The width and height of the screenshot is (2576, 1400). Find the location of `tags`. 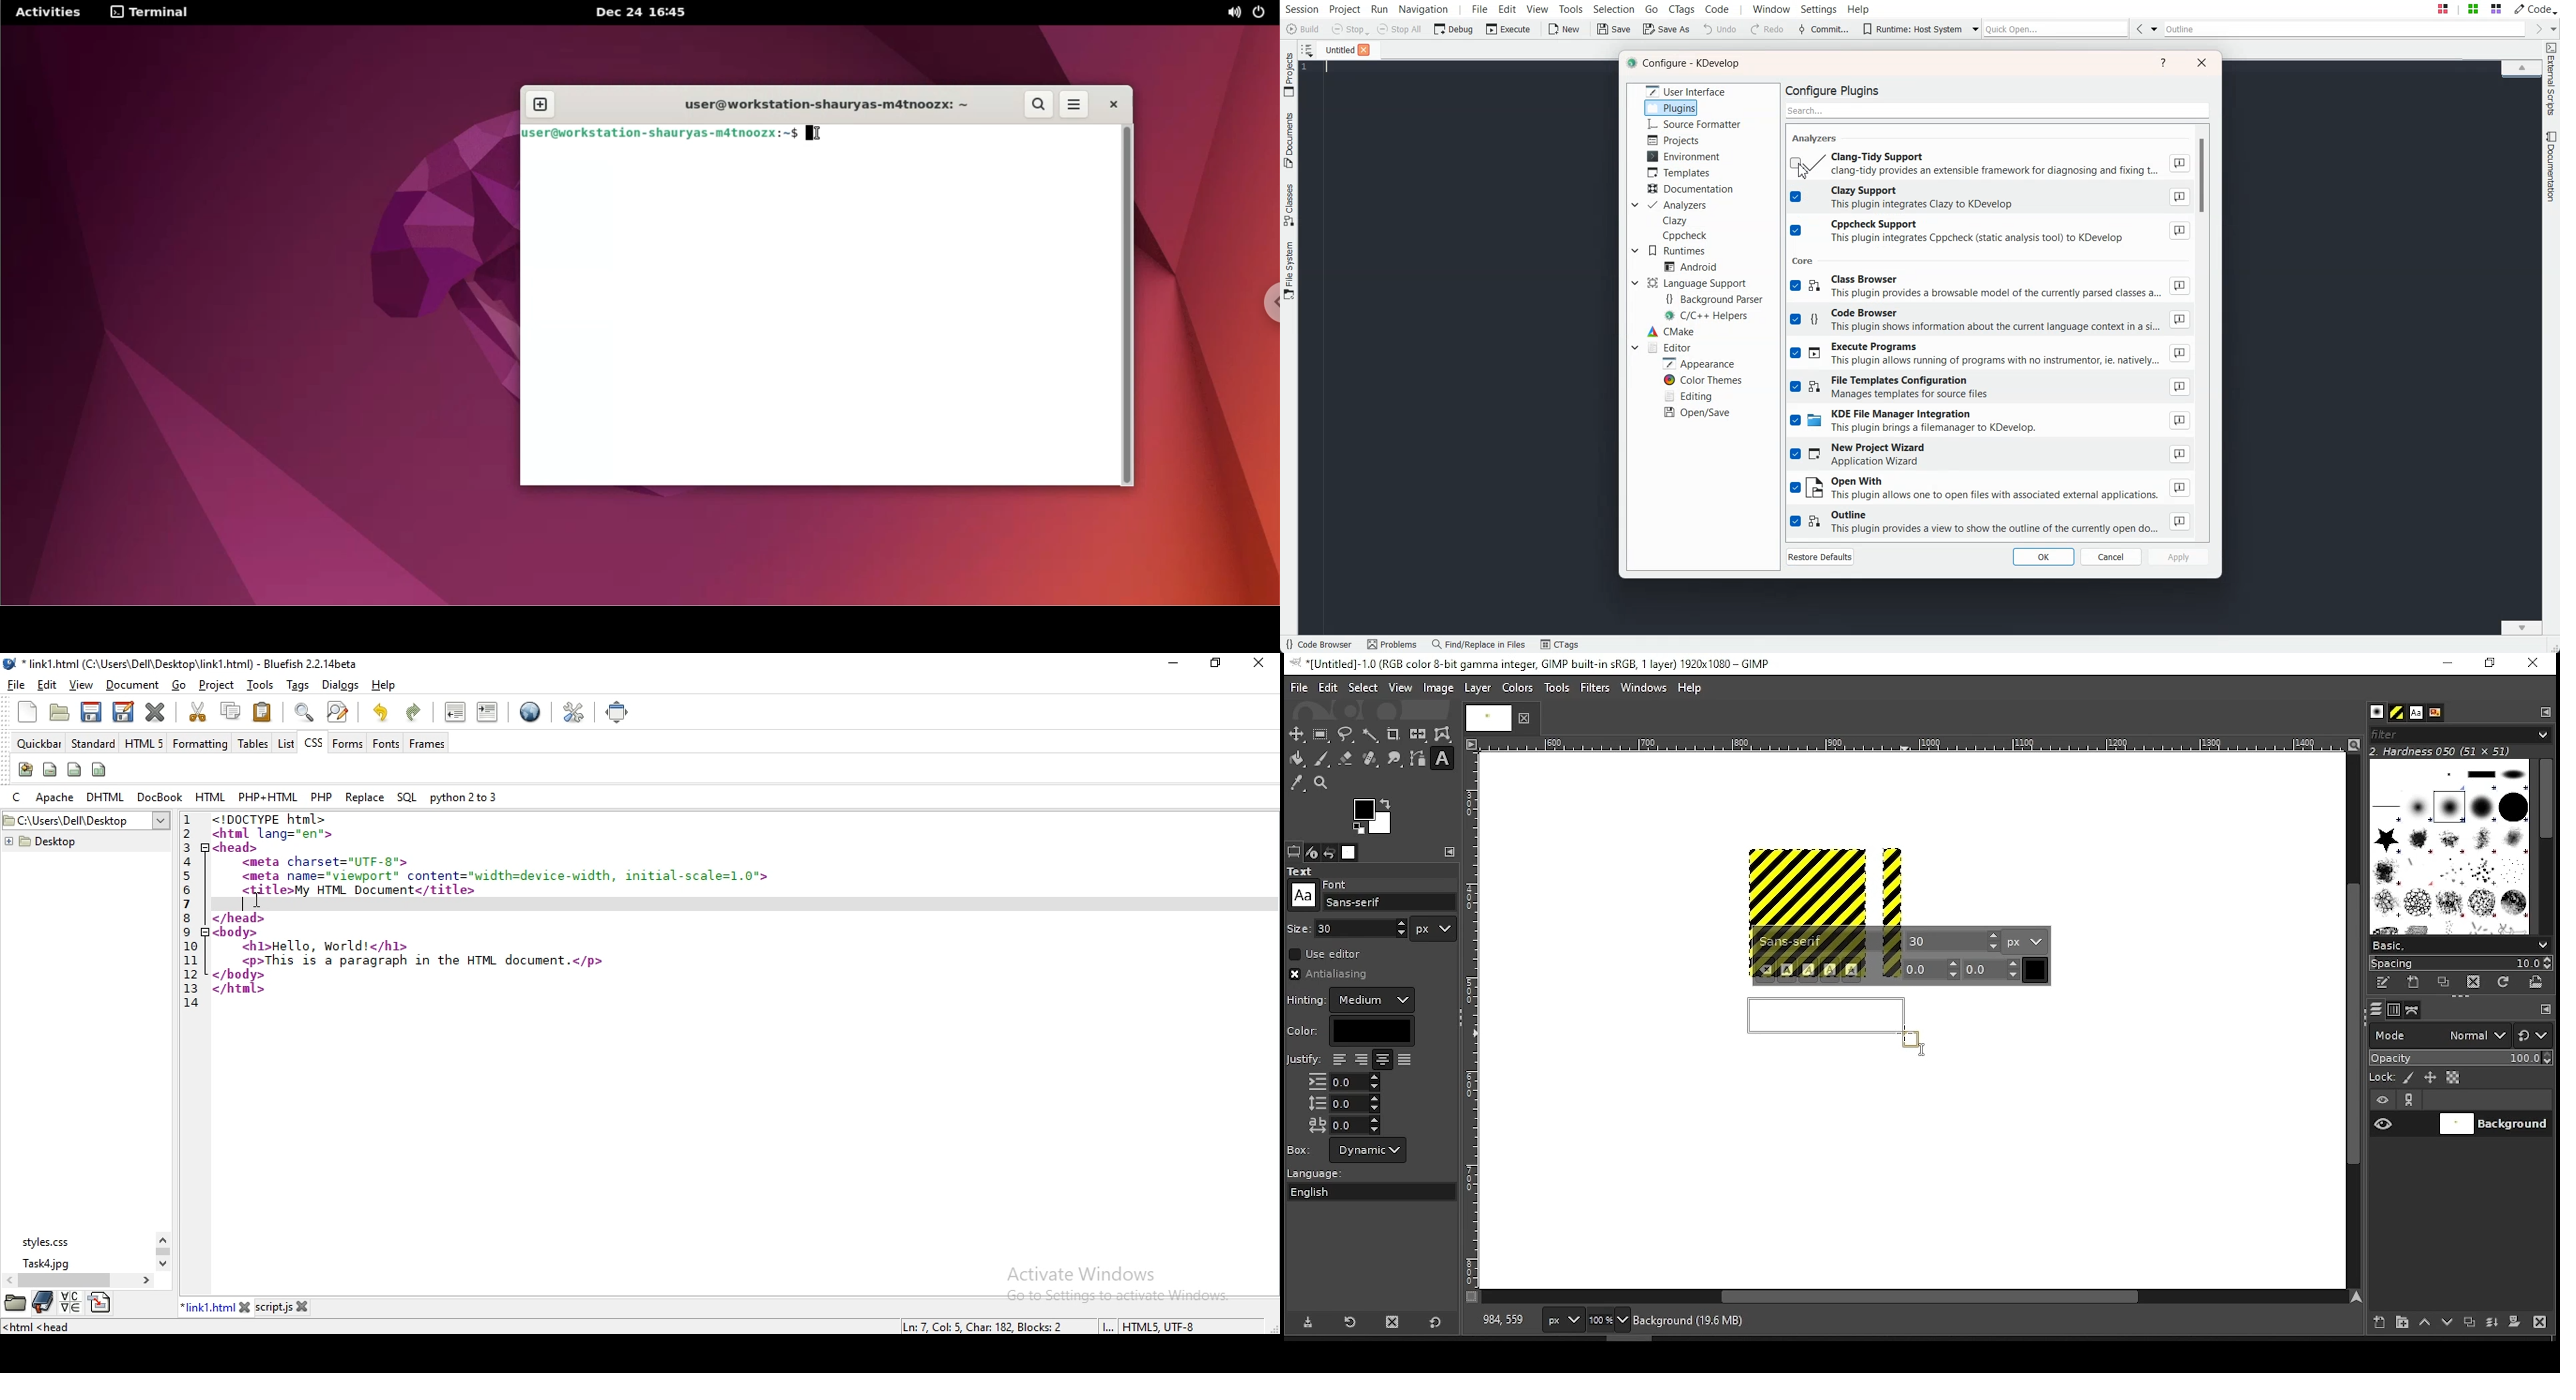

tags is located at coordinates (297, 685).